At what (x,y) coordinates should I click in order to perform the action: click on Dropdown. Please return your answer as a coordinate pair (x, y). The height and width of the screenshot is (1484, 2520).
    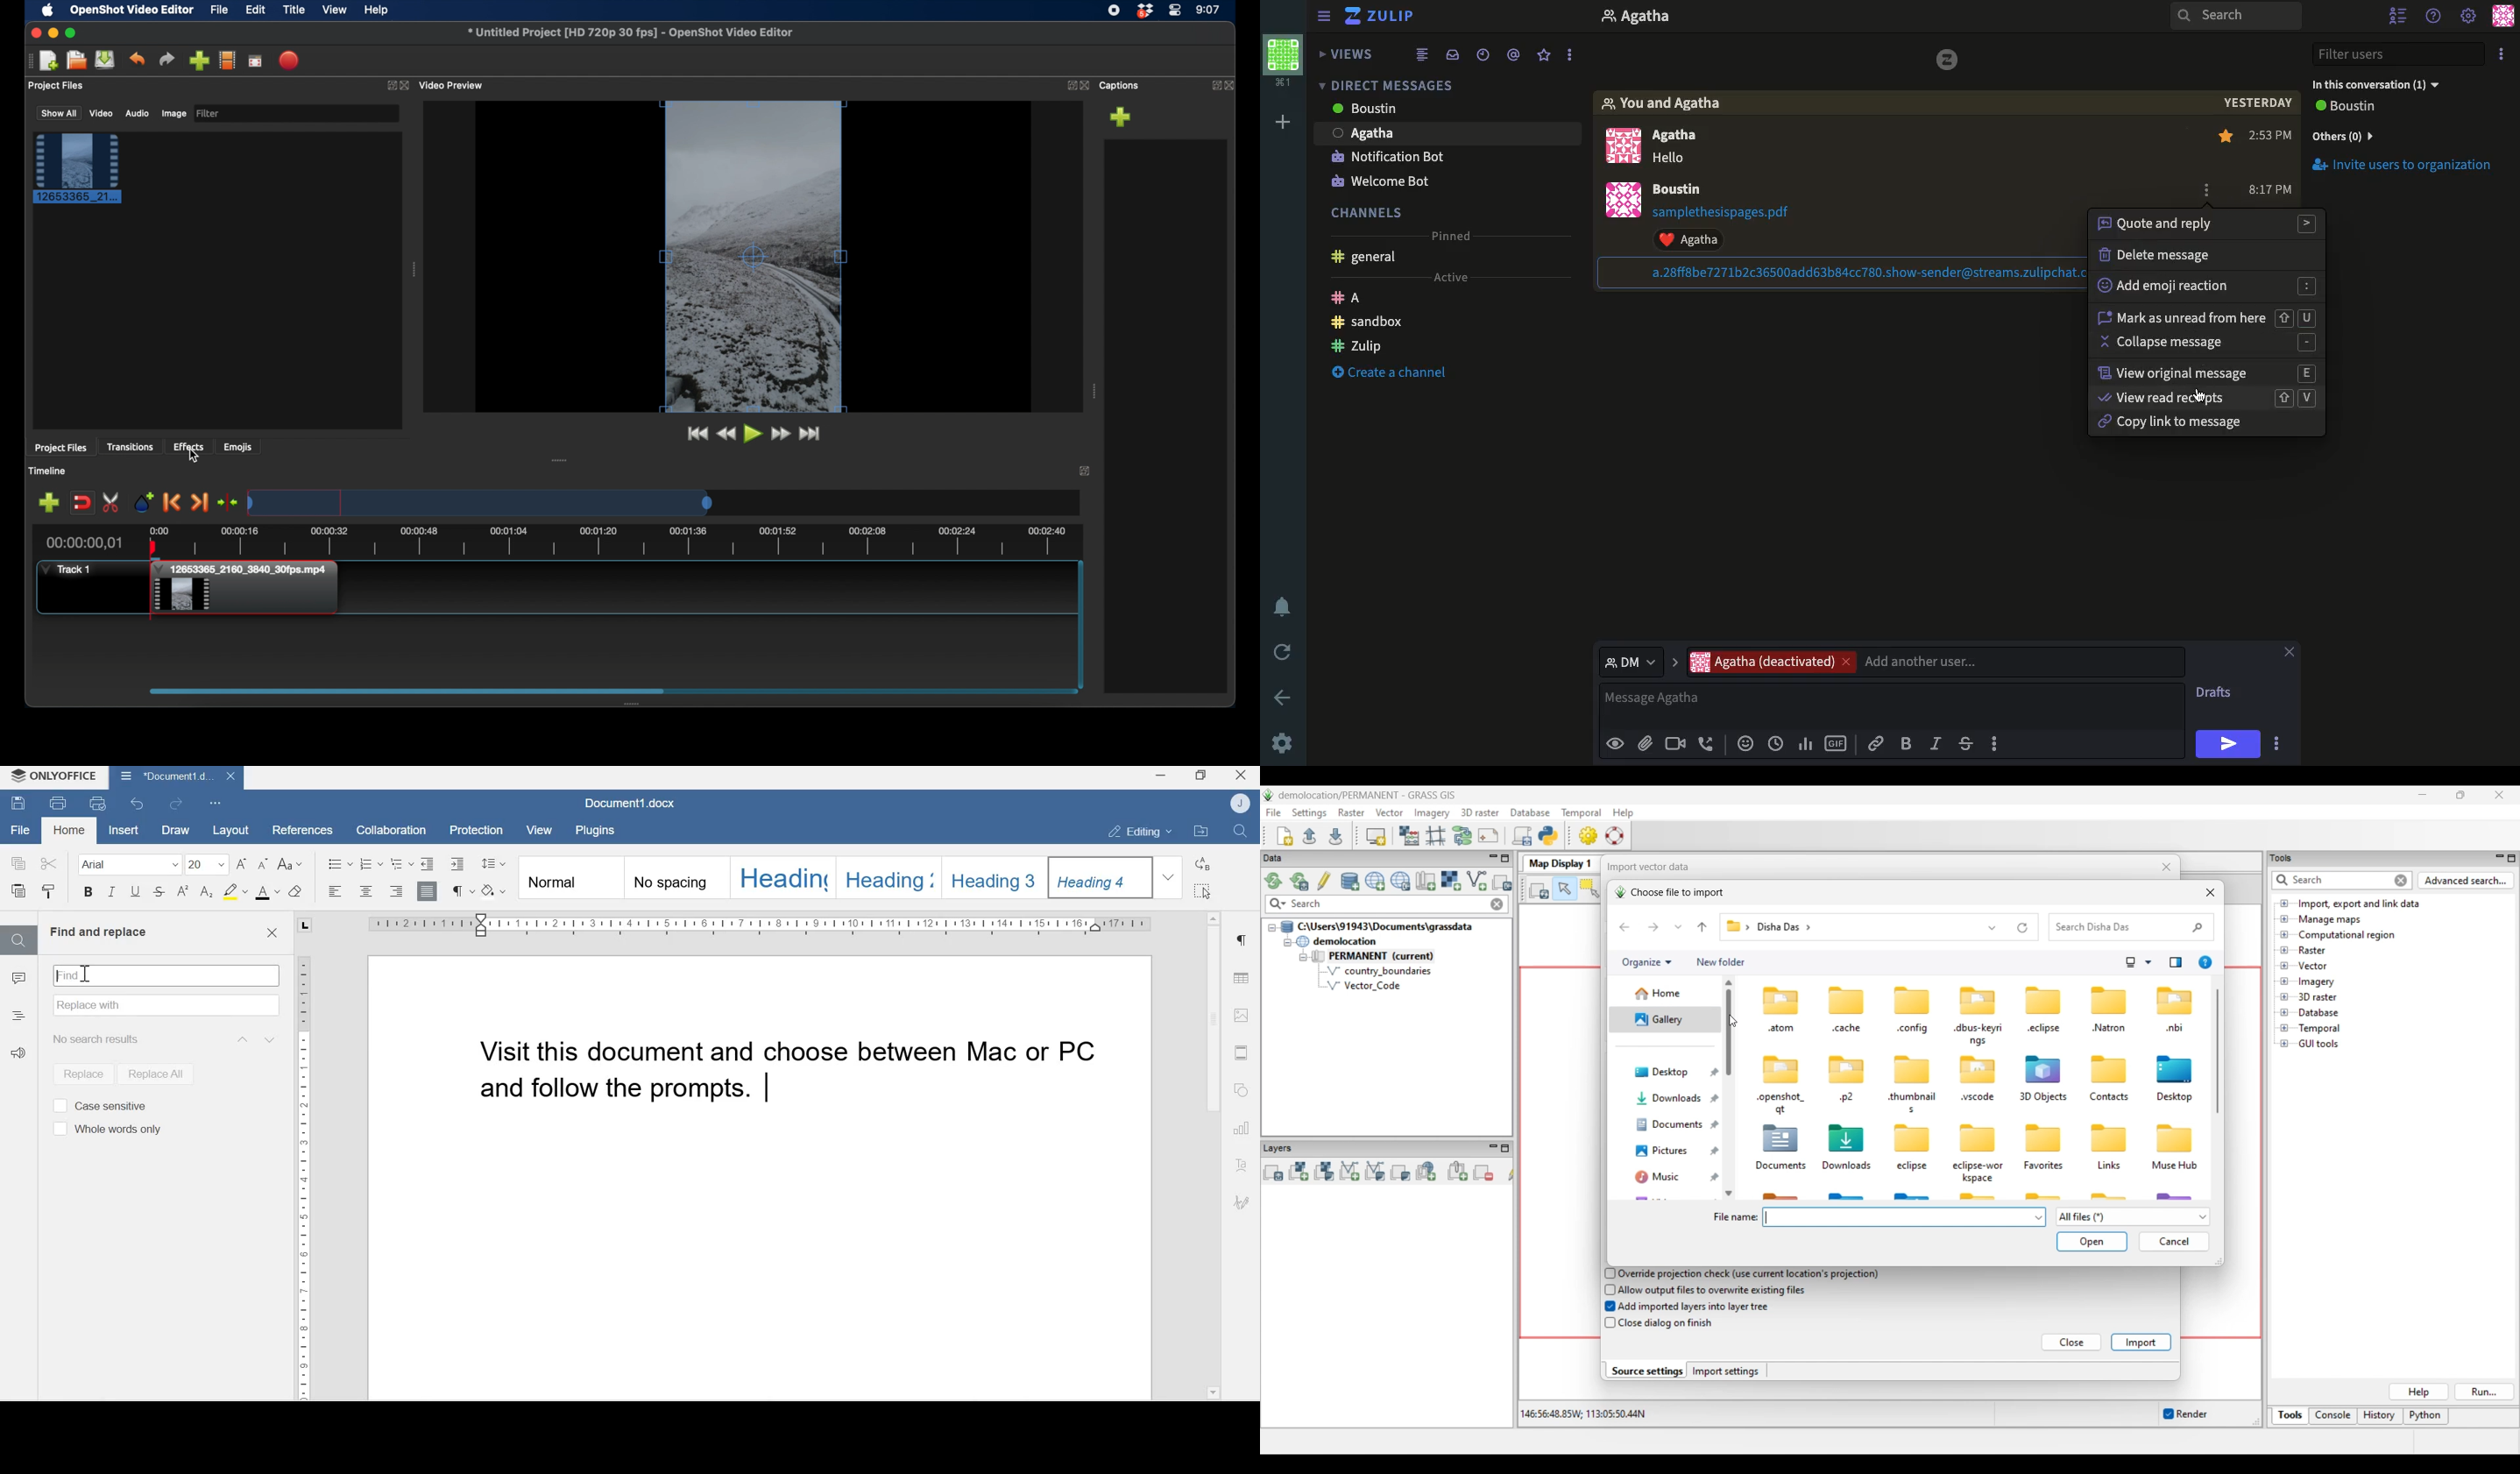
    Looking at the image, I should click on (1170, 877).